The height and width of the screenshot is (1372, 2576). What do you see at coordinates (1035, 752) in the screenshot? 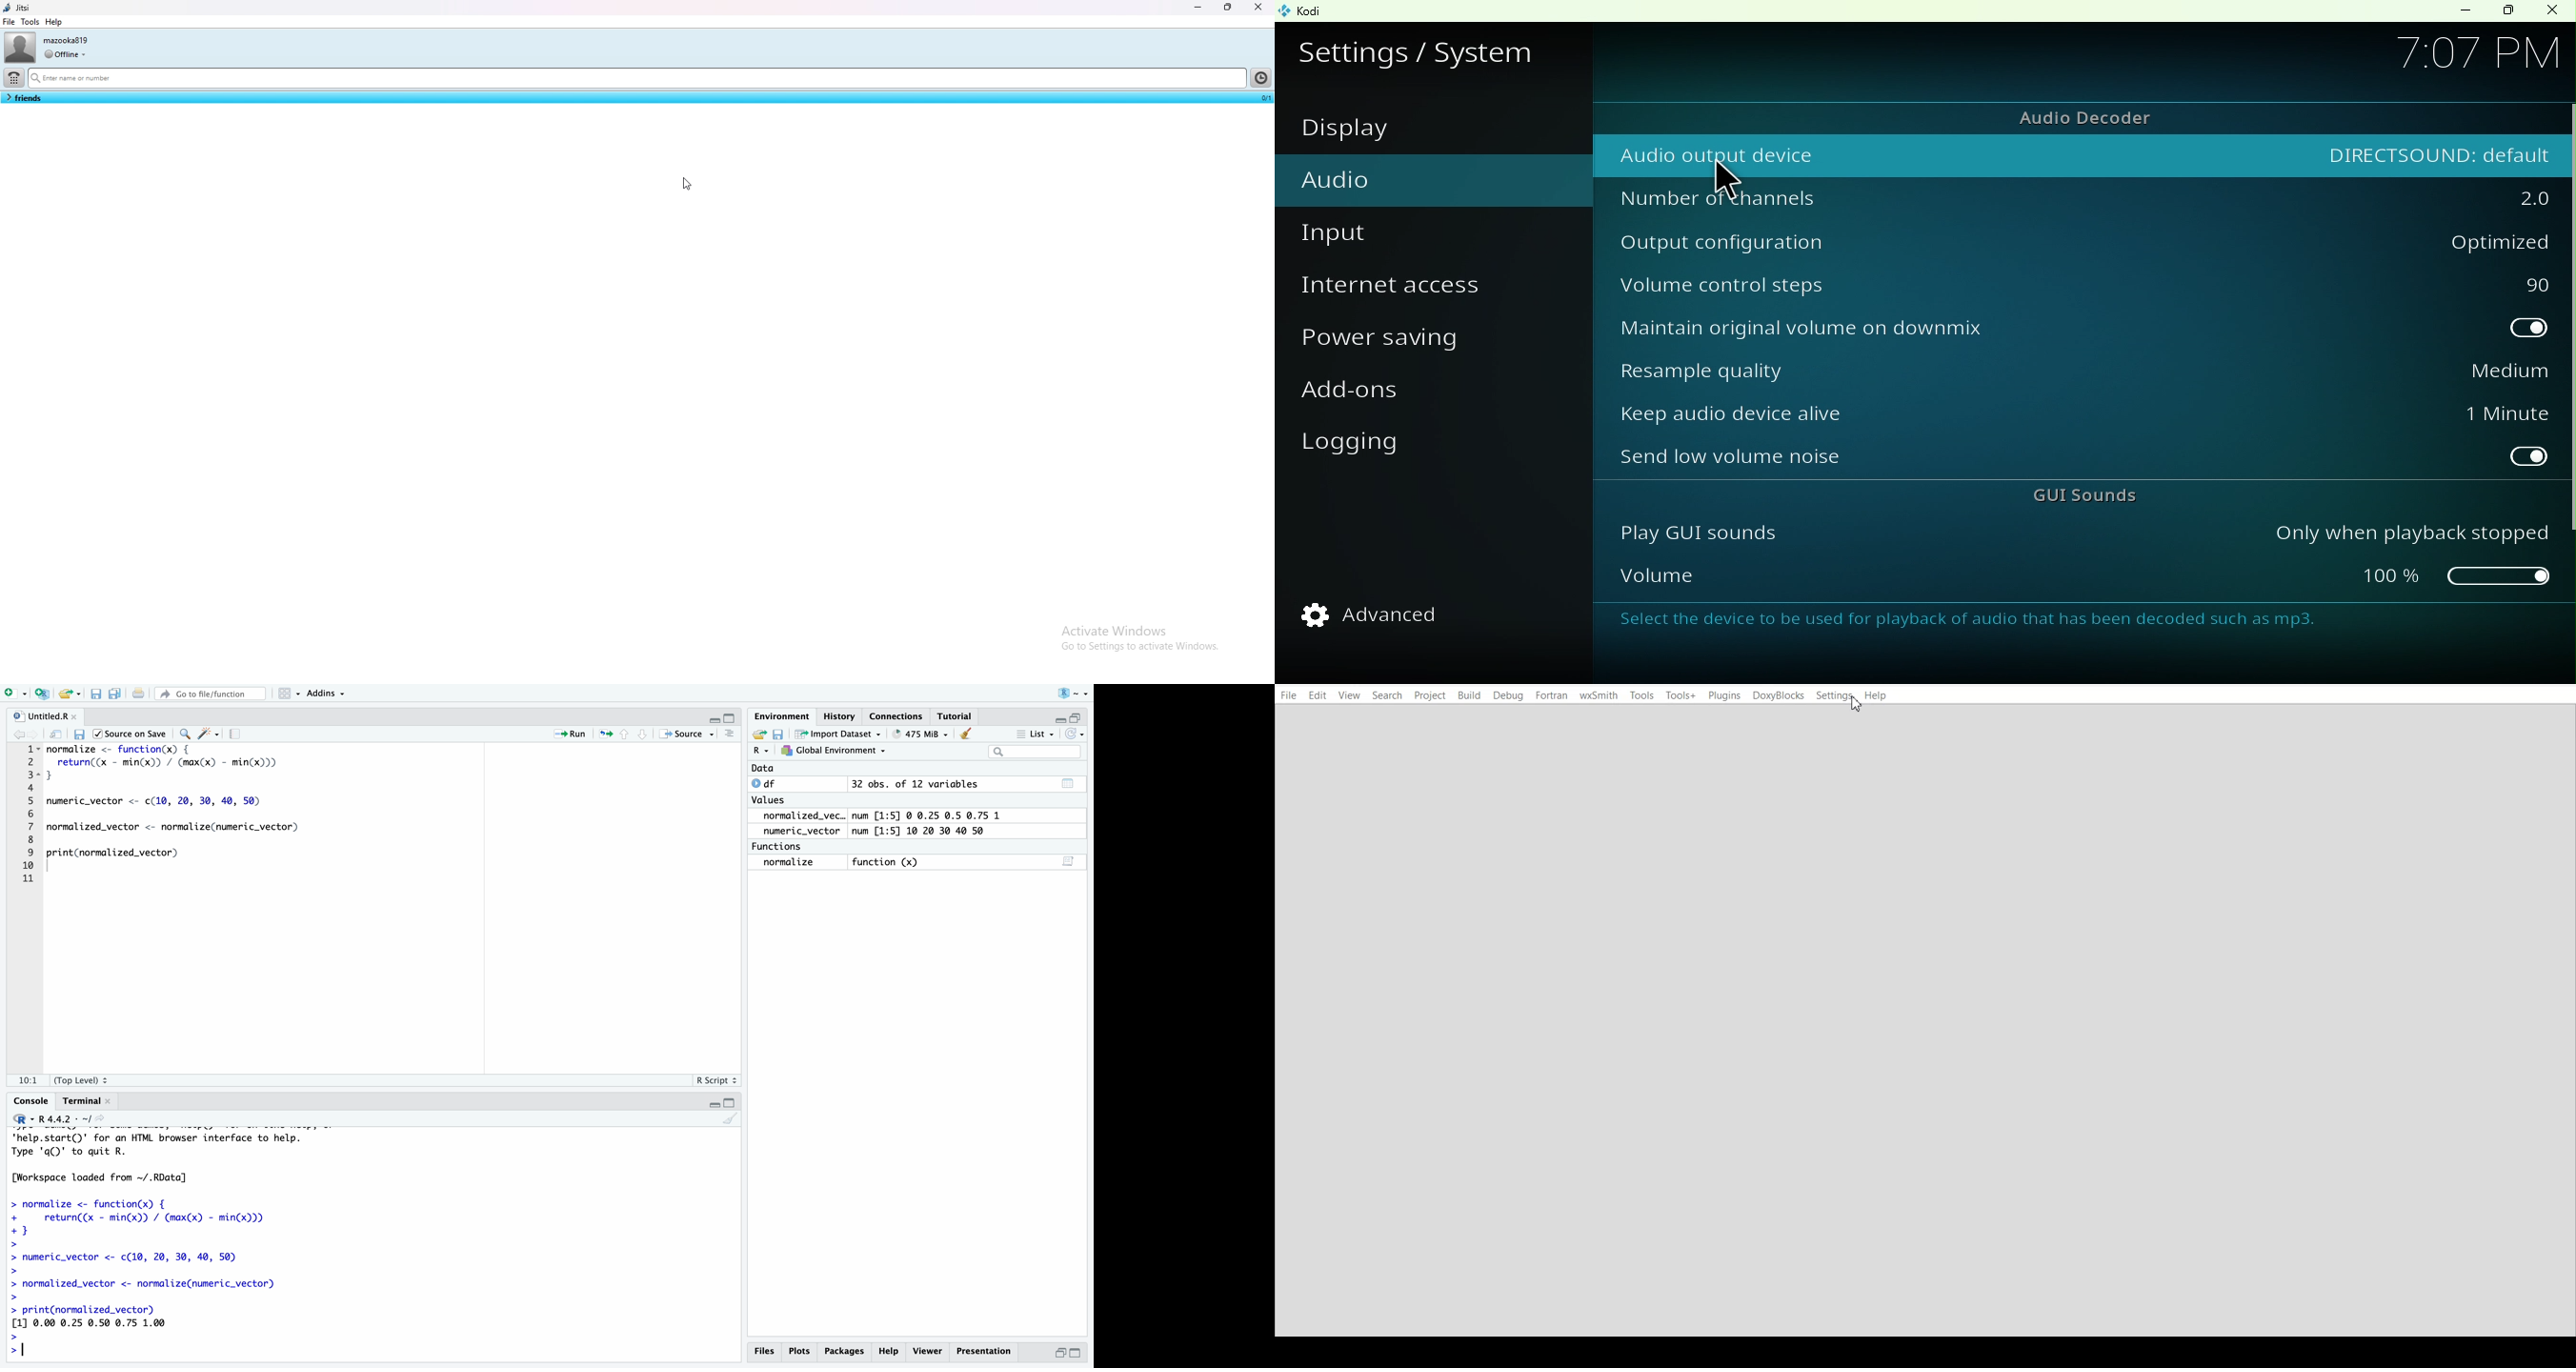
I see `Search bar` at bounding box center [1035, 752].